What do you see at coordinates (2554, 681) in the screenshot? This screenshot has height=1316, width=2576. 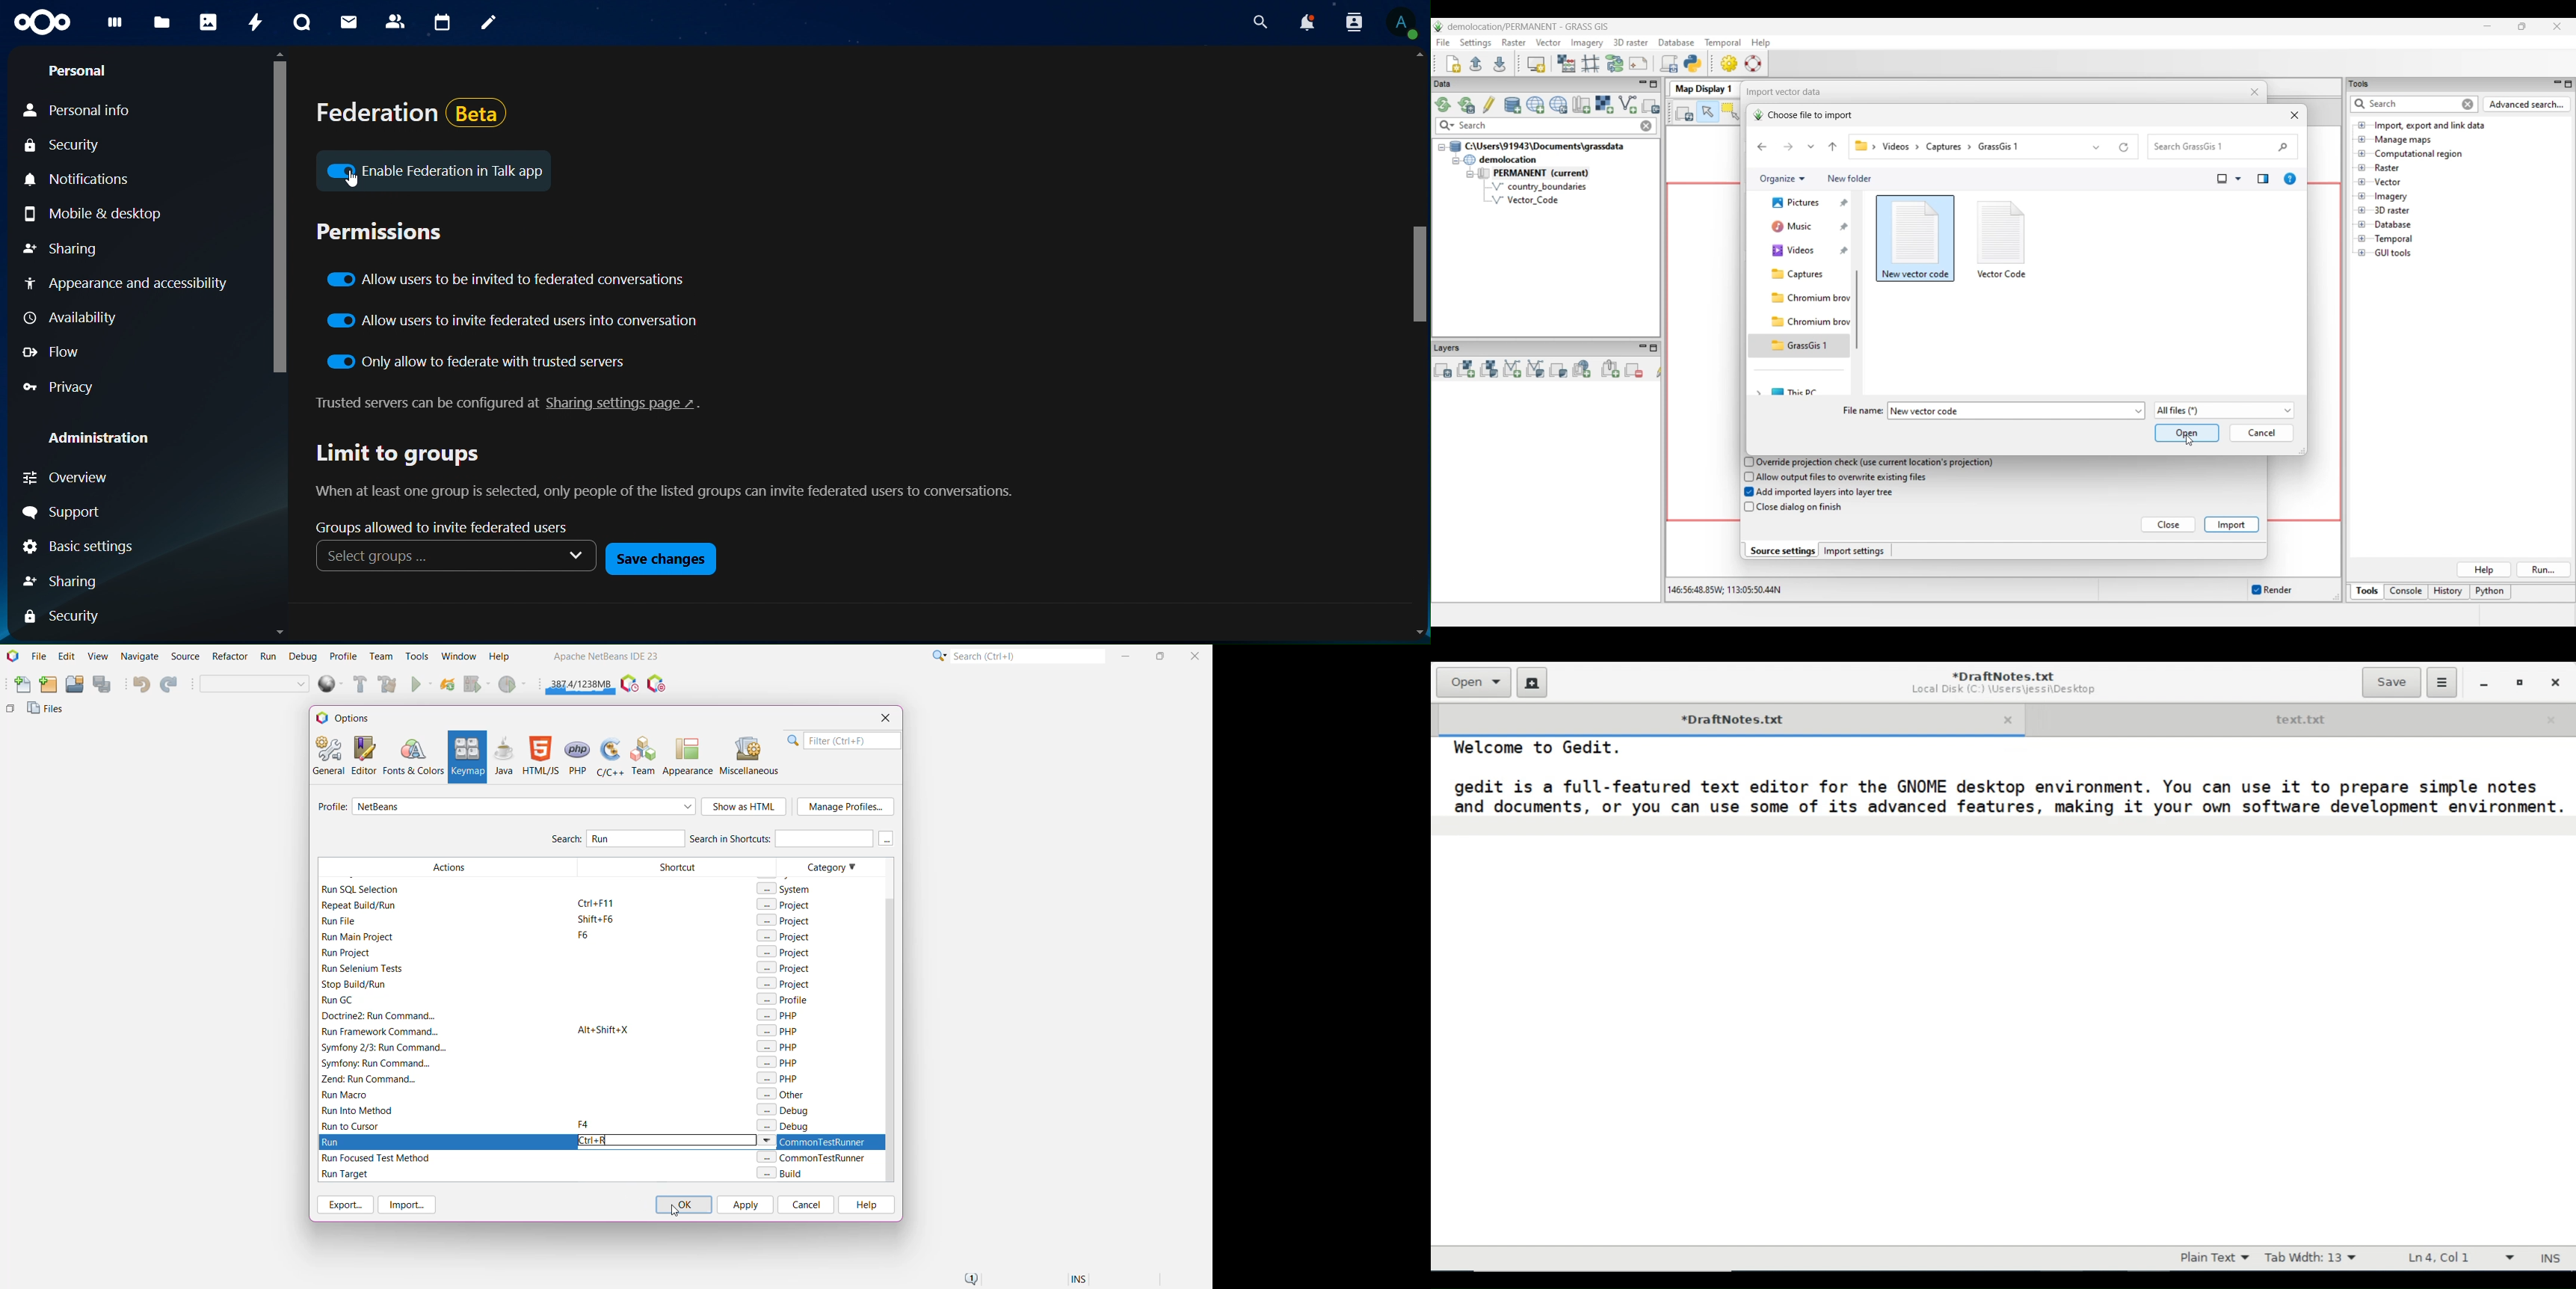 I see `Close` at bounding box center [2554, 681].